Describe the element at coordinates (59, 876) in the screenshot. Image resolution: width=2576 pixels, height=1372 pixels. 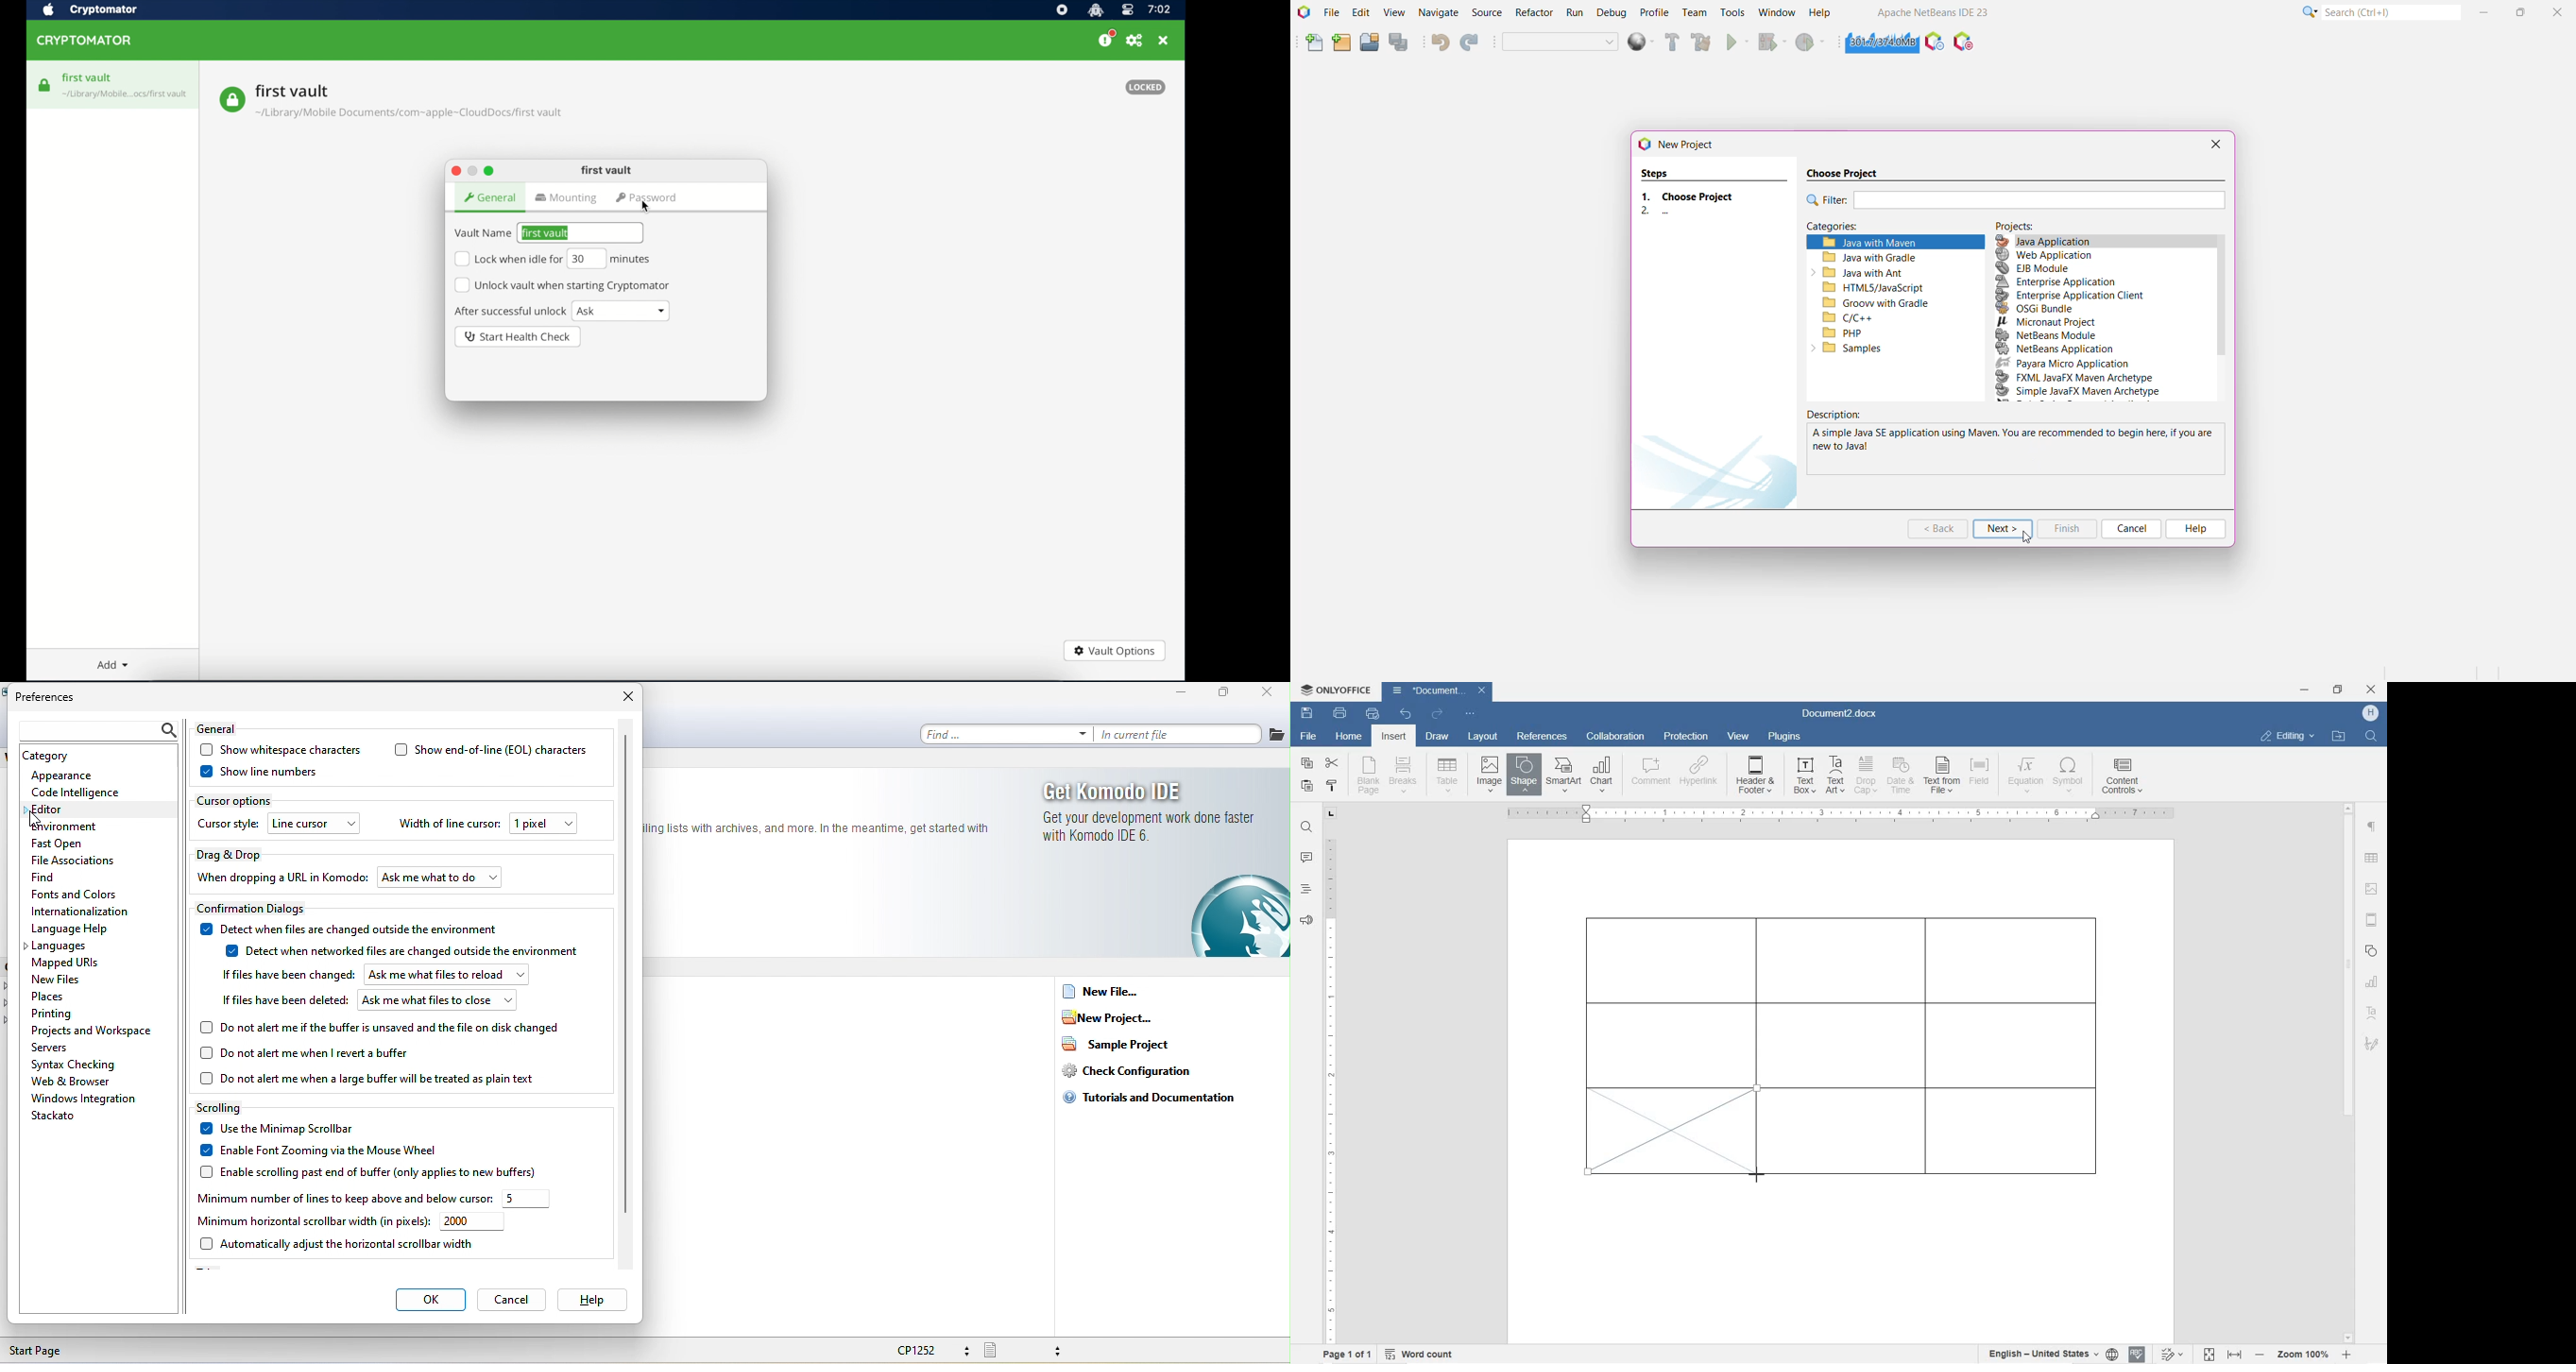
I see `find` at that location.